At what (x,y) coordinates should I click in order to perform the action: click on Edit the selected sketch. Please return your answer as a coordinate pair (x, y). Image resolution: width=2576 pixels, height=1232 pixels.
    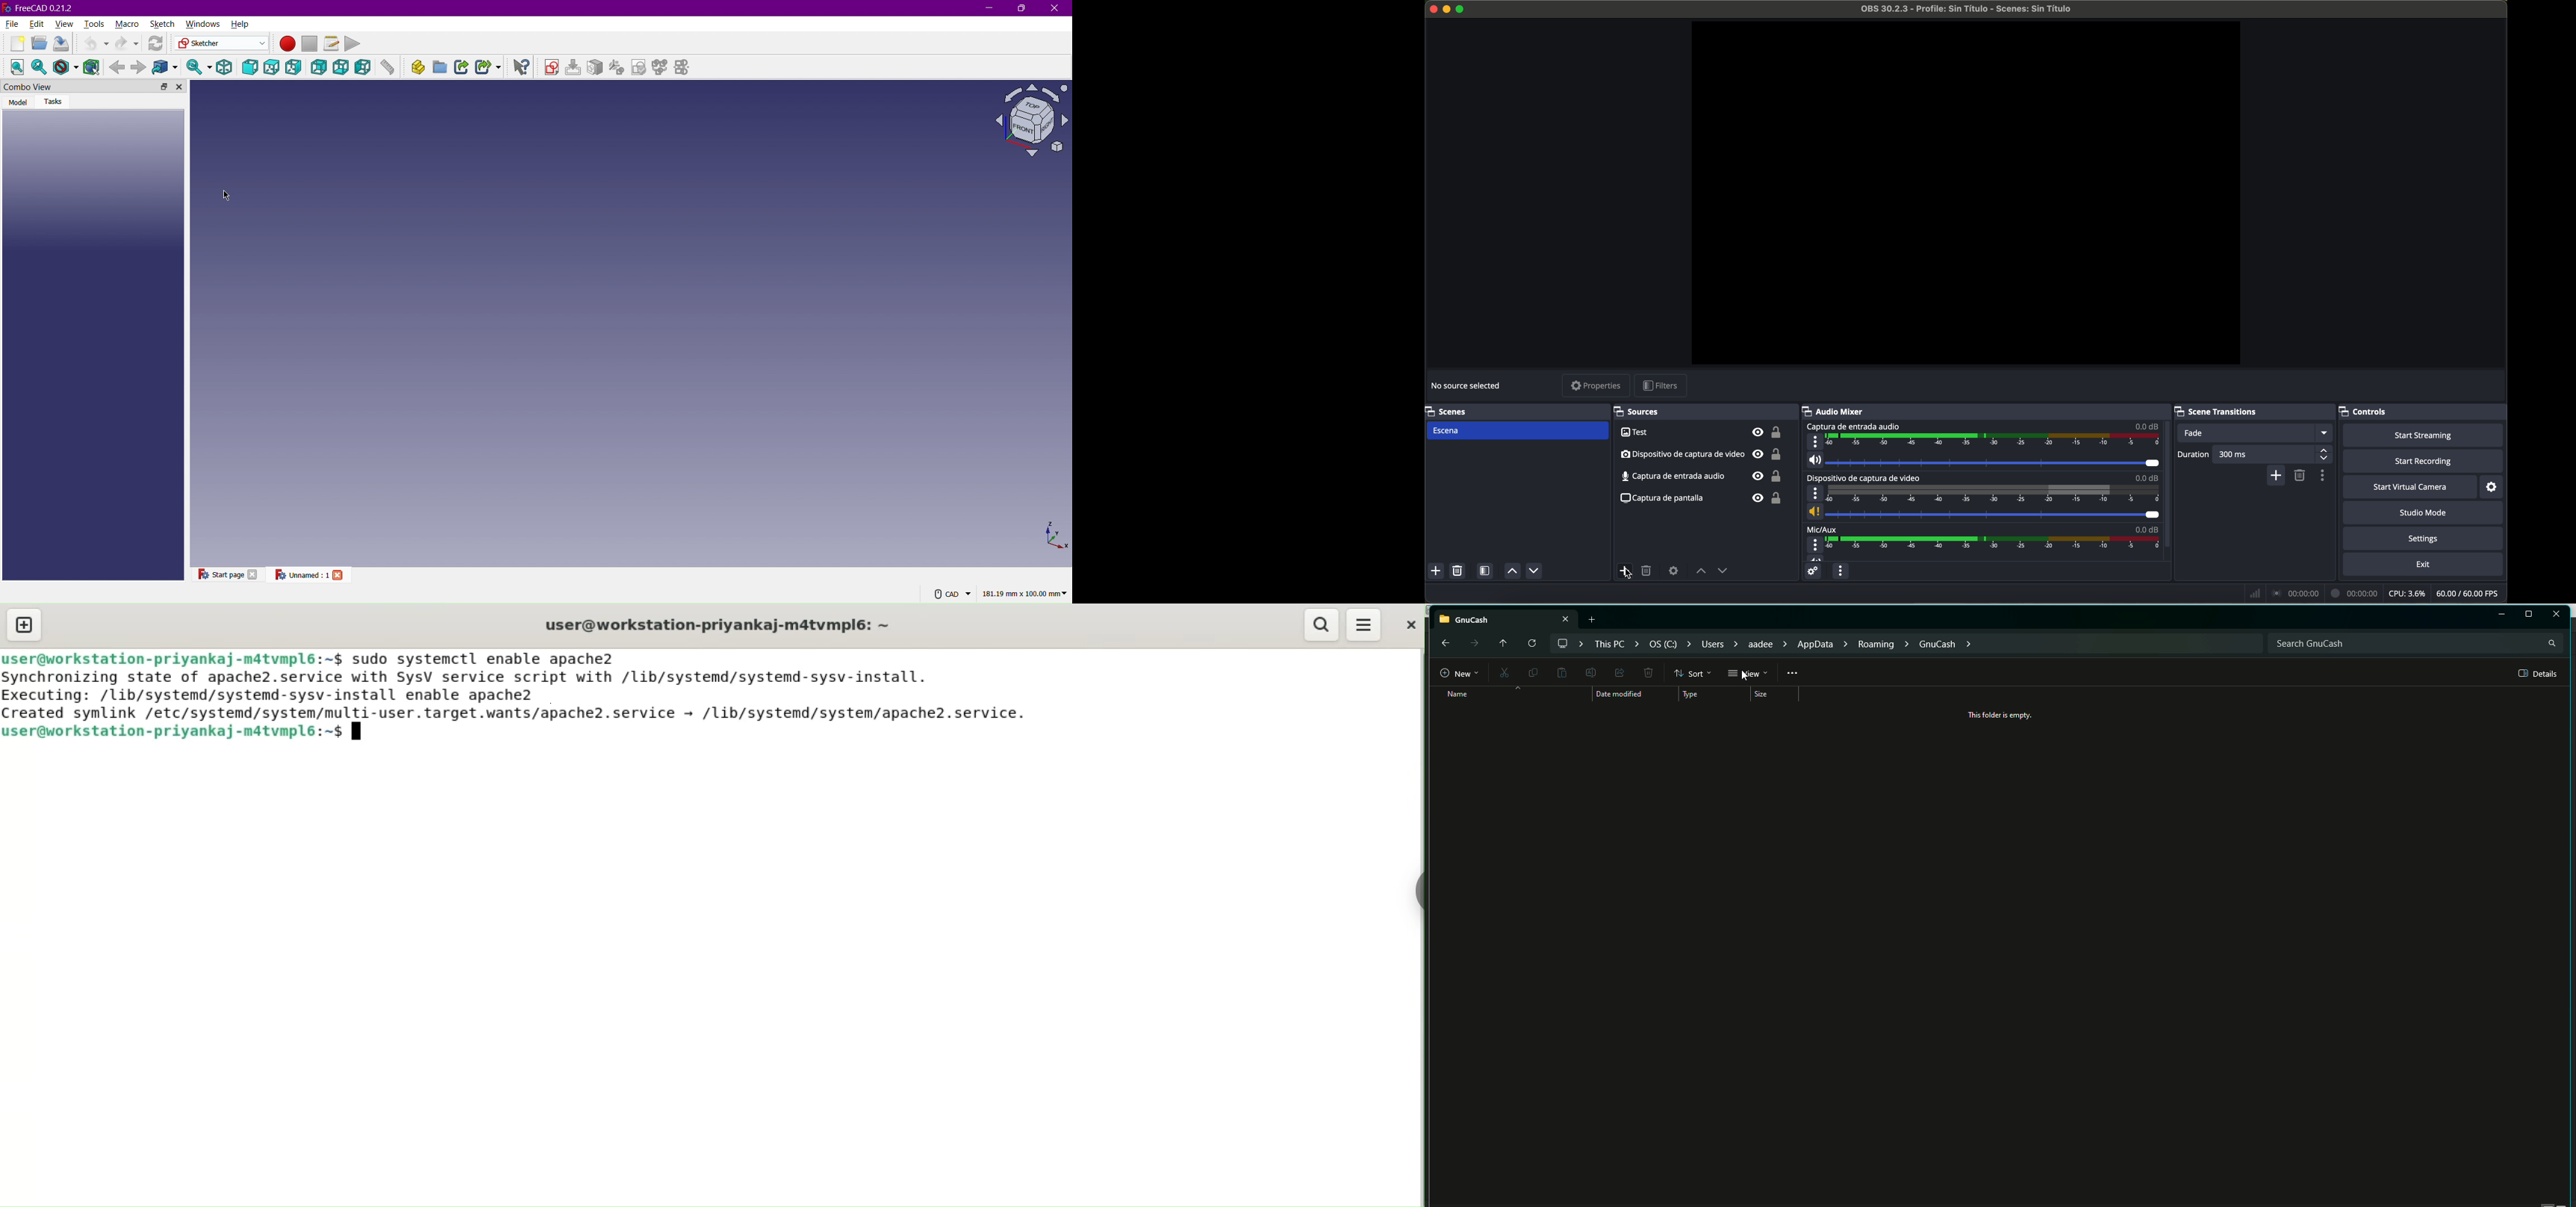
    Looking at the image, I should click on (575, 67).